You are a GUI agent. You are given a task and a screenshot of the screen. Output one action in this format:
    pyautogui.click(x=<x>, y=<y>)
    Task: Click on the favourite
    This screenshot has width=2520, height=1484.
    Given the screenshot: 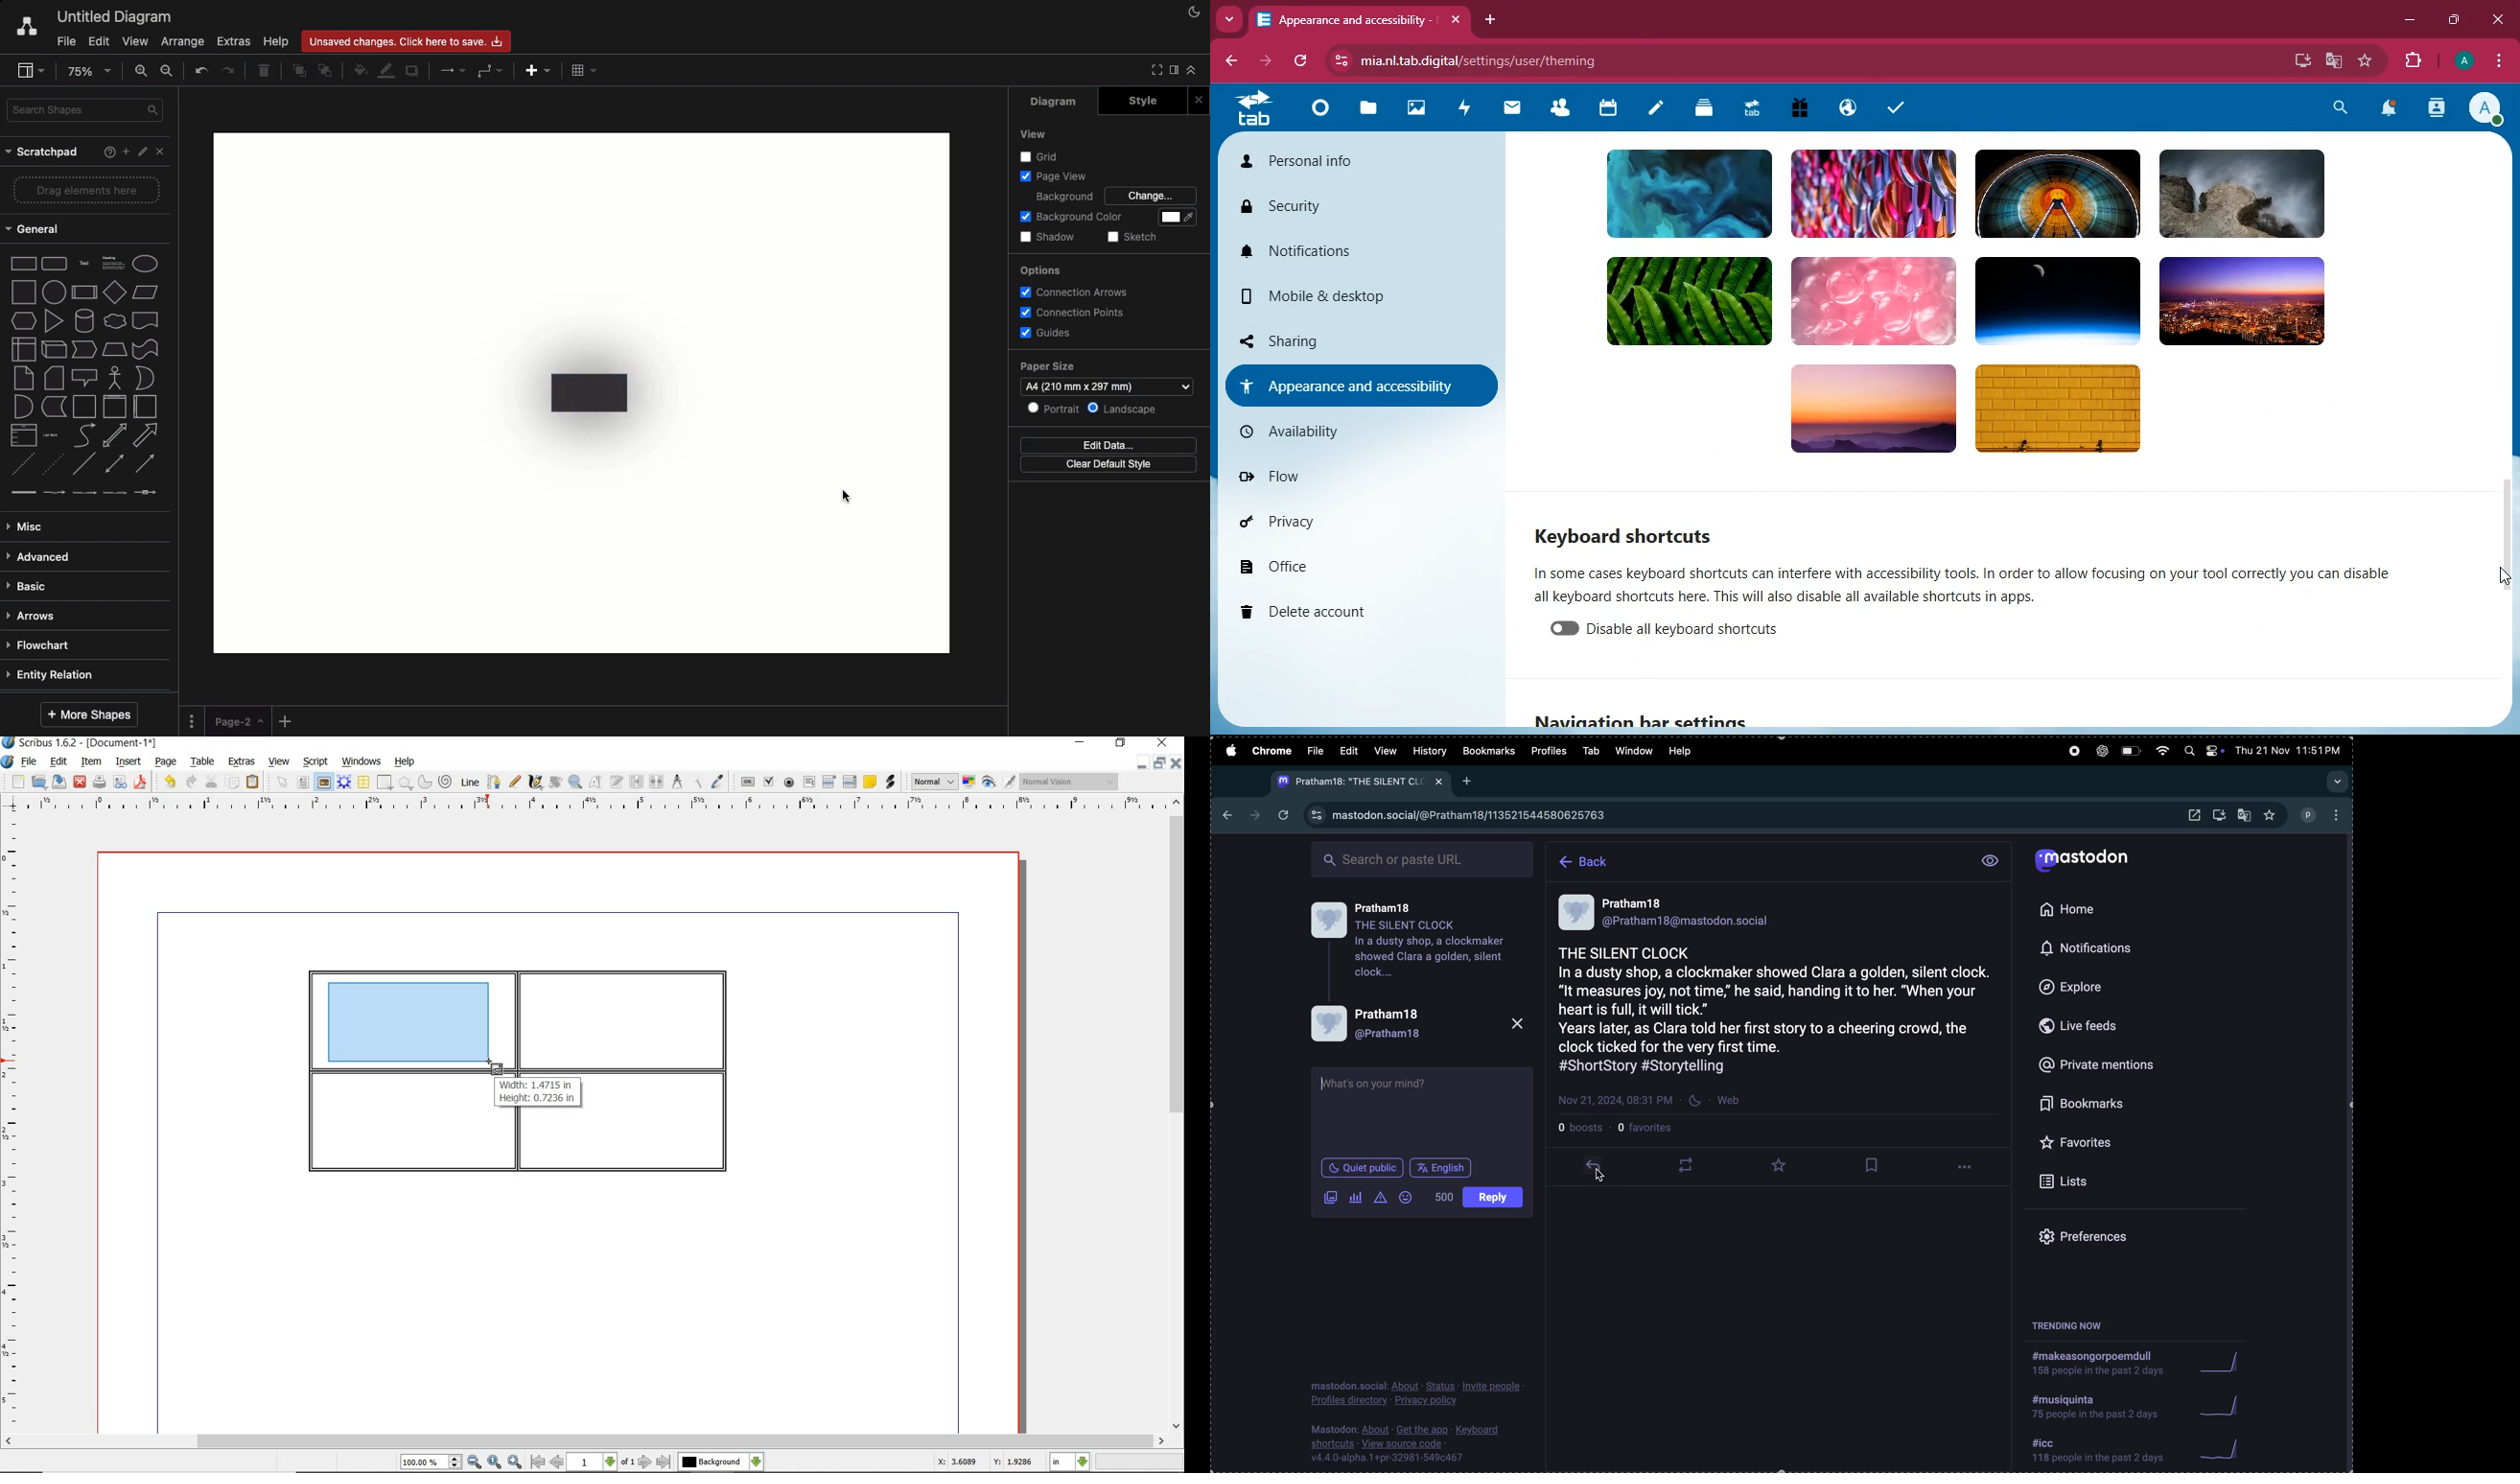 What is the action you would take?
    pyautogui.click(x=2366, y=61)
    